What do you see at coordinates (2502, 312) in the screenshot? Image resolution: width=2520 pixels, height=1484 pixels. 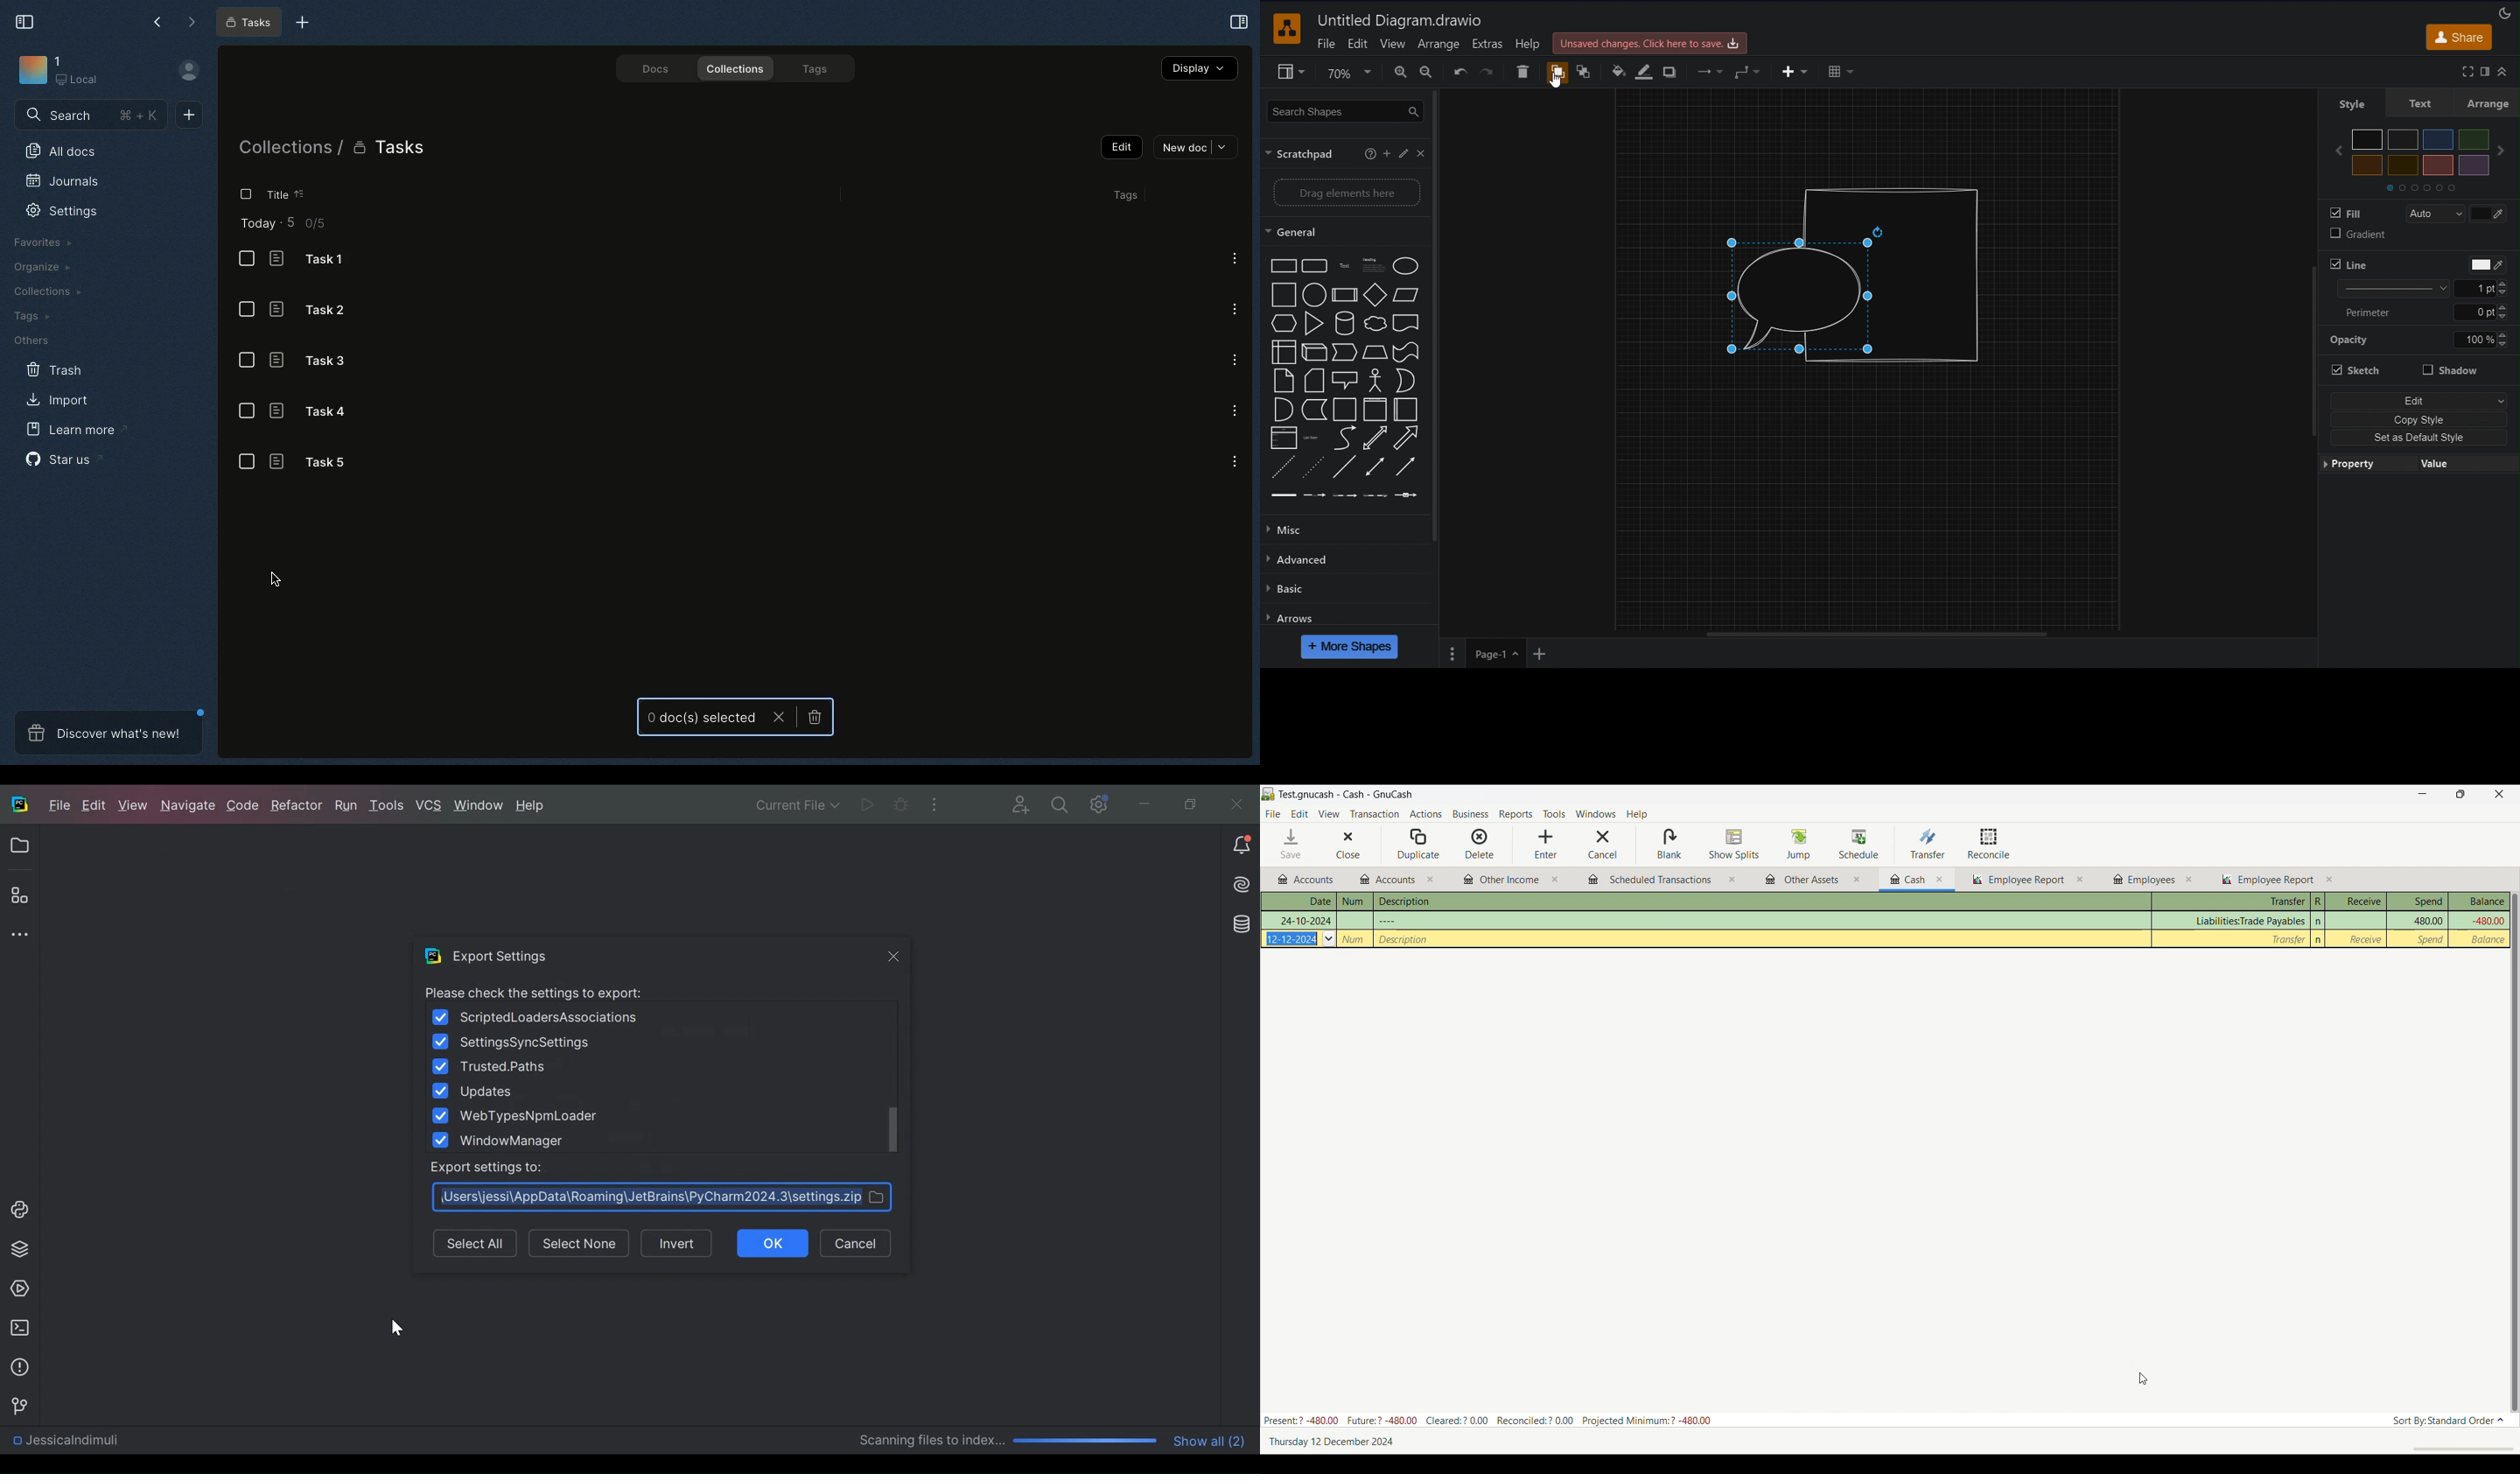 I see `Increase/Decrease line thickness` at bounding box center [2502, 312].